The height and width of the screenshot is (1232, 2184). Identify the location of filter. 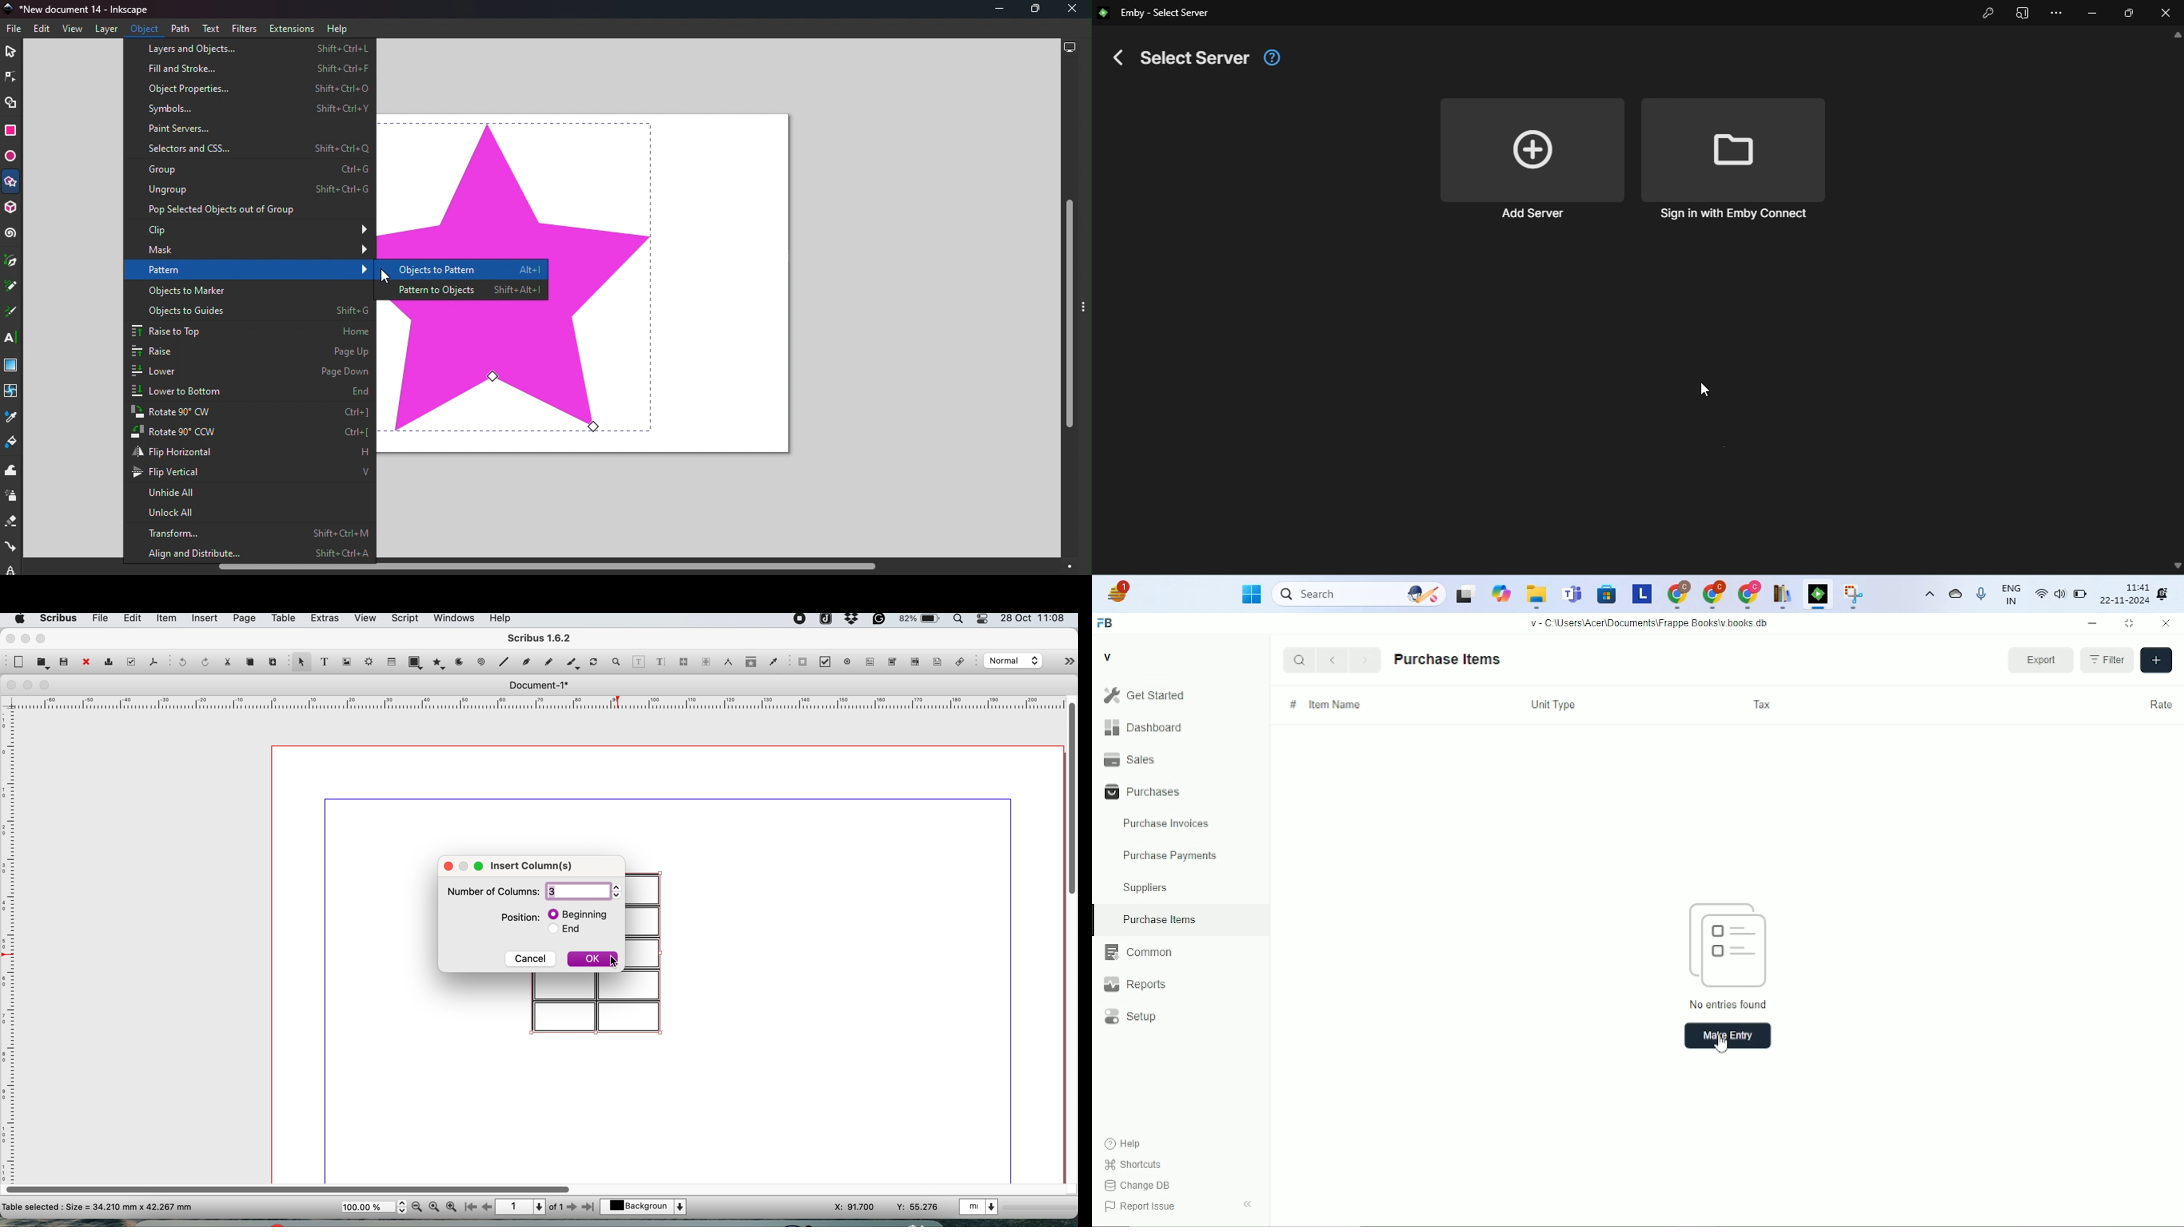
(2107, 660).